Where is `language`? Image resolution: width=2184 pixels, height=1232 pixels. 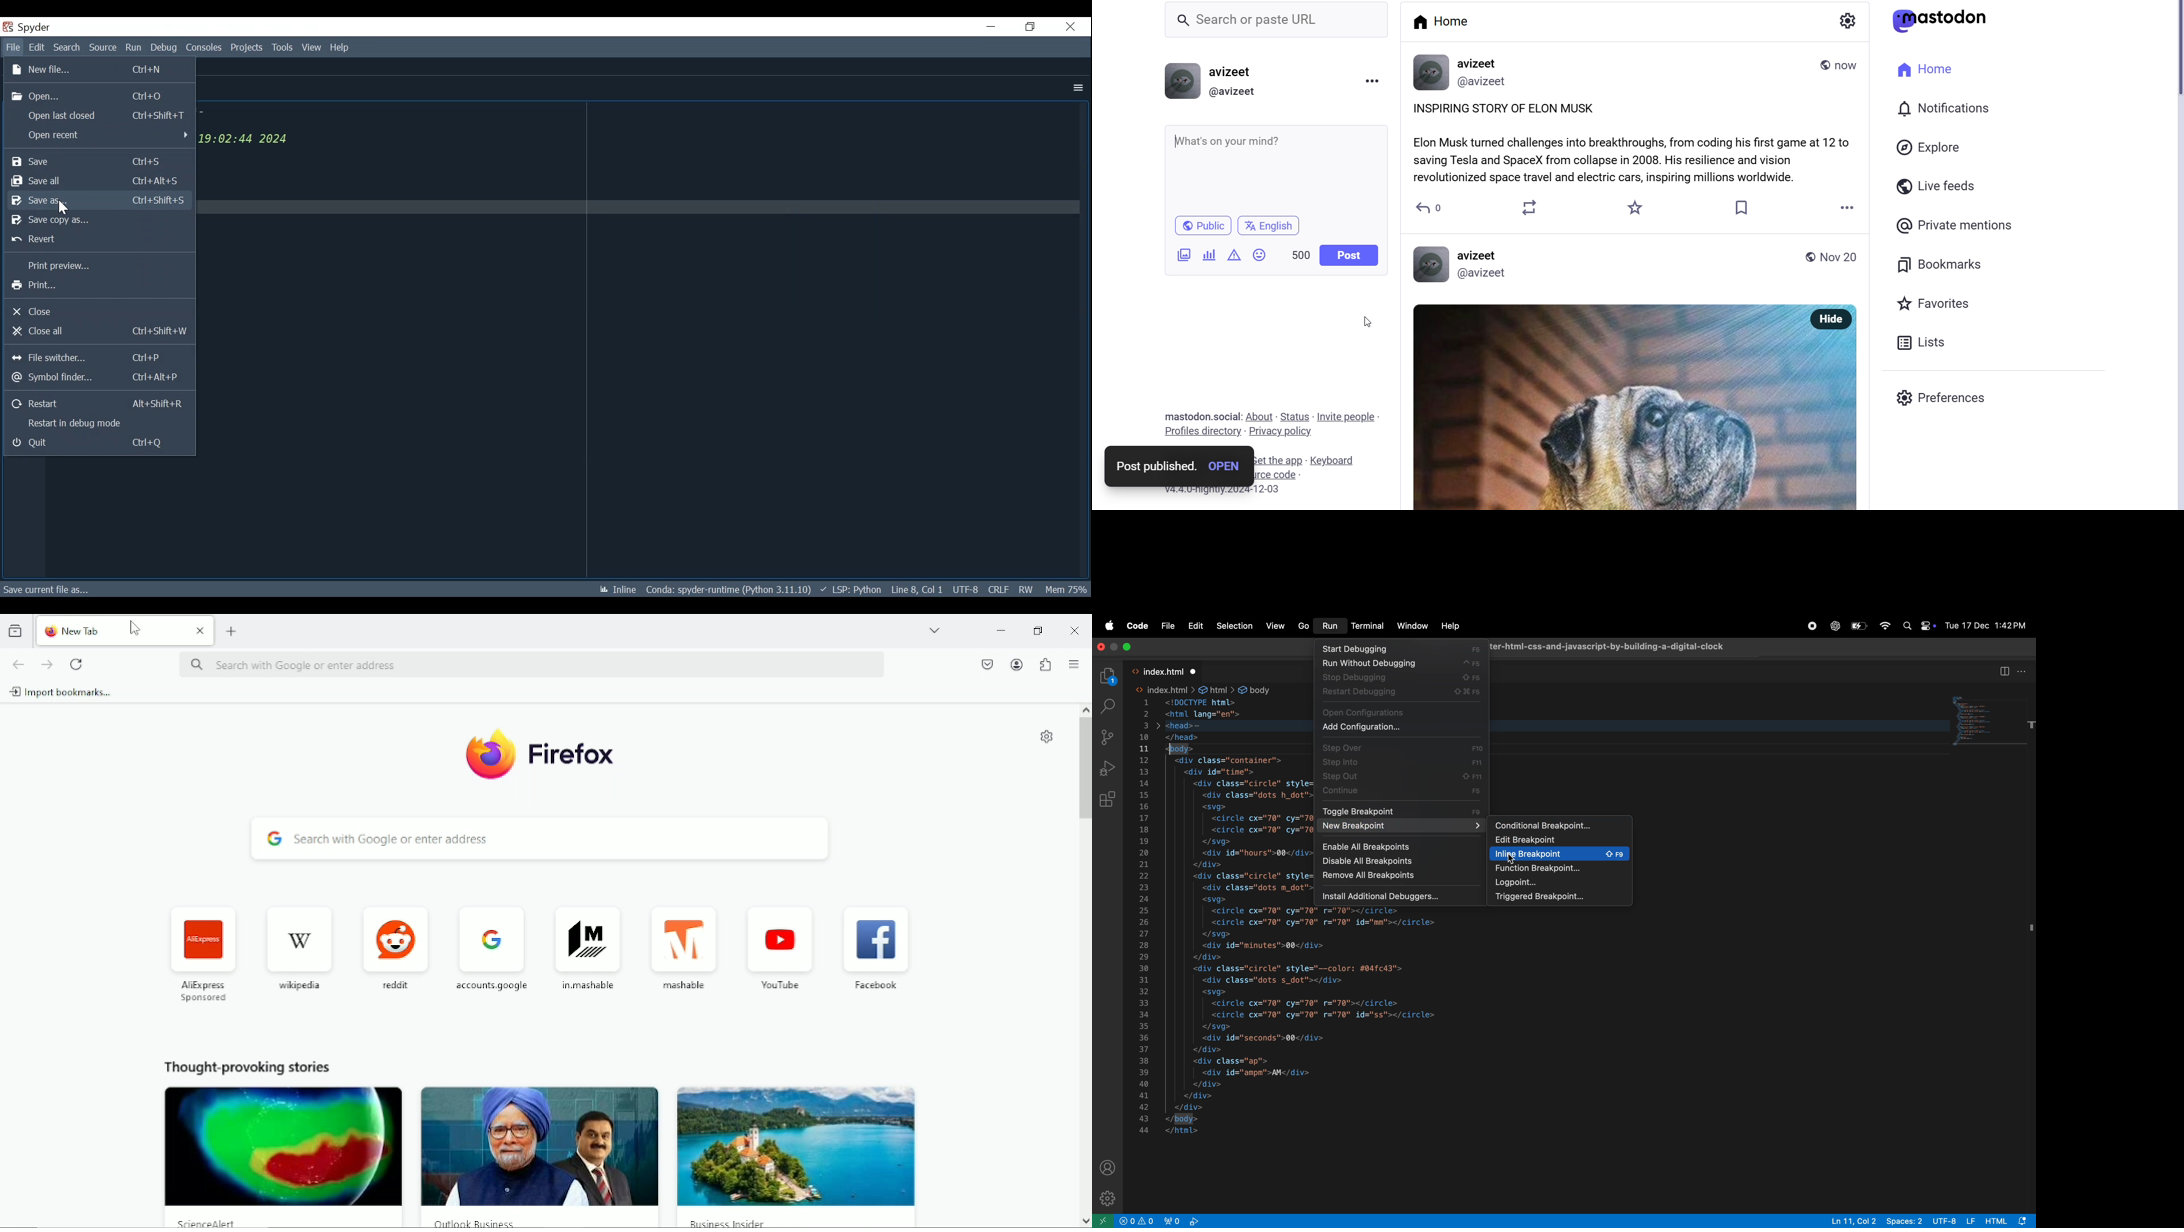
language is located at coordinates (1272, 225).